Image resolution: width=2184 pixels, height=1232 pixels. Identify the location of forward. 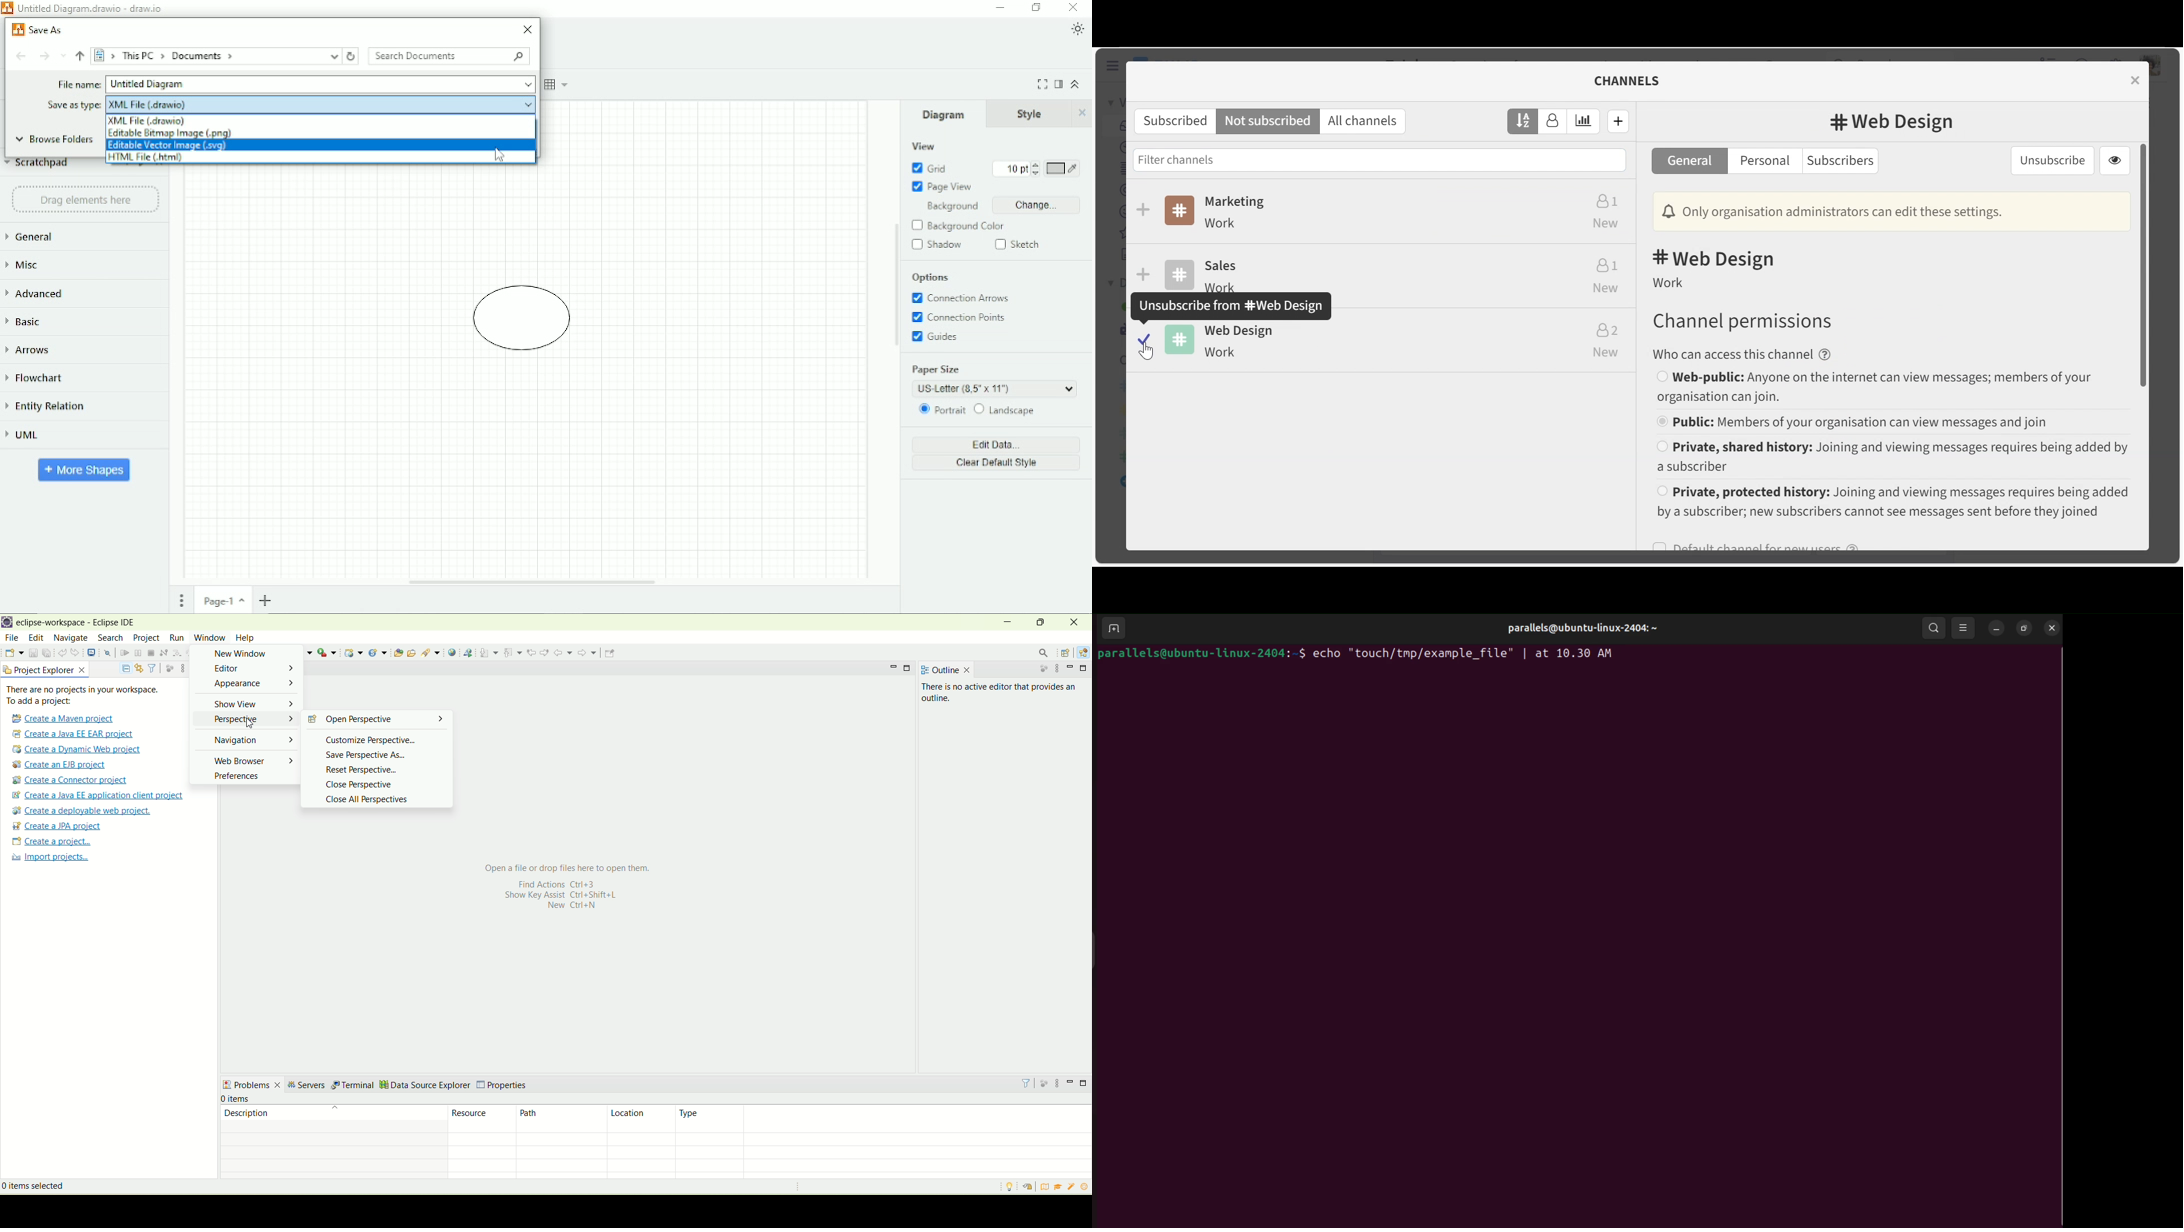
(586, 653).